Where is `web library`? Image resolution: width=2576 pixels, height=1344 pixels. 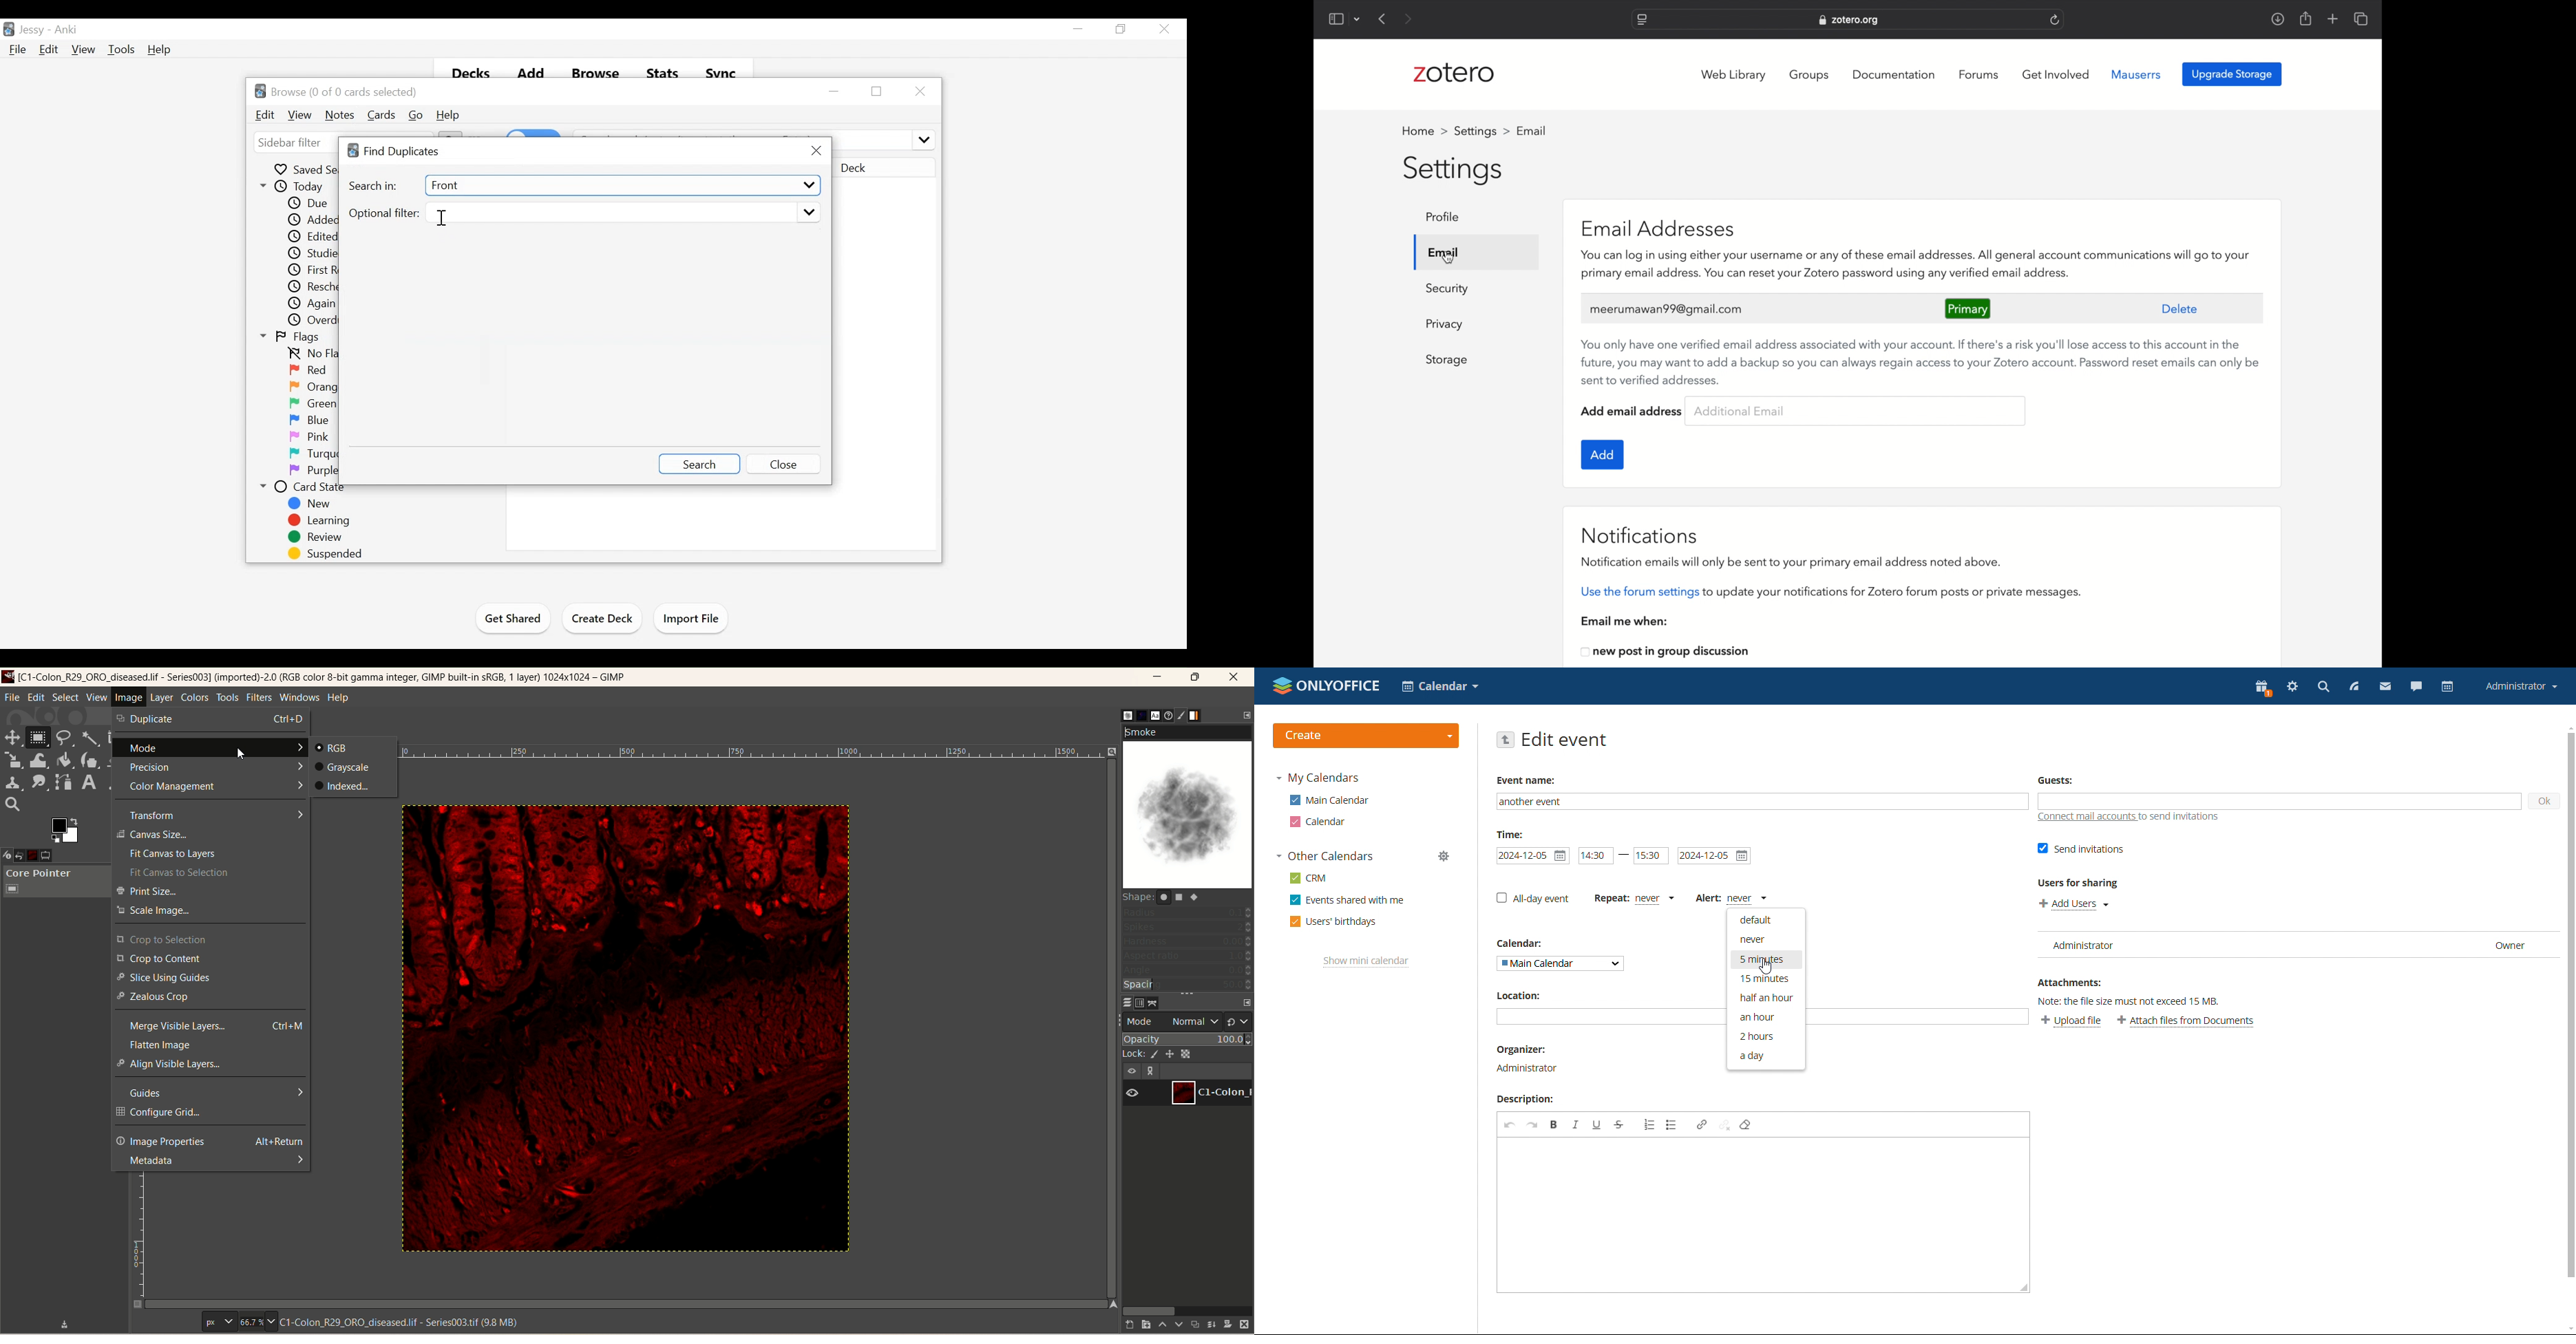 web library is located at coordinates (1734, 75).